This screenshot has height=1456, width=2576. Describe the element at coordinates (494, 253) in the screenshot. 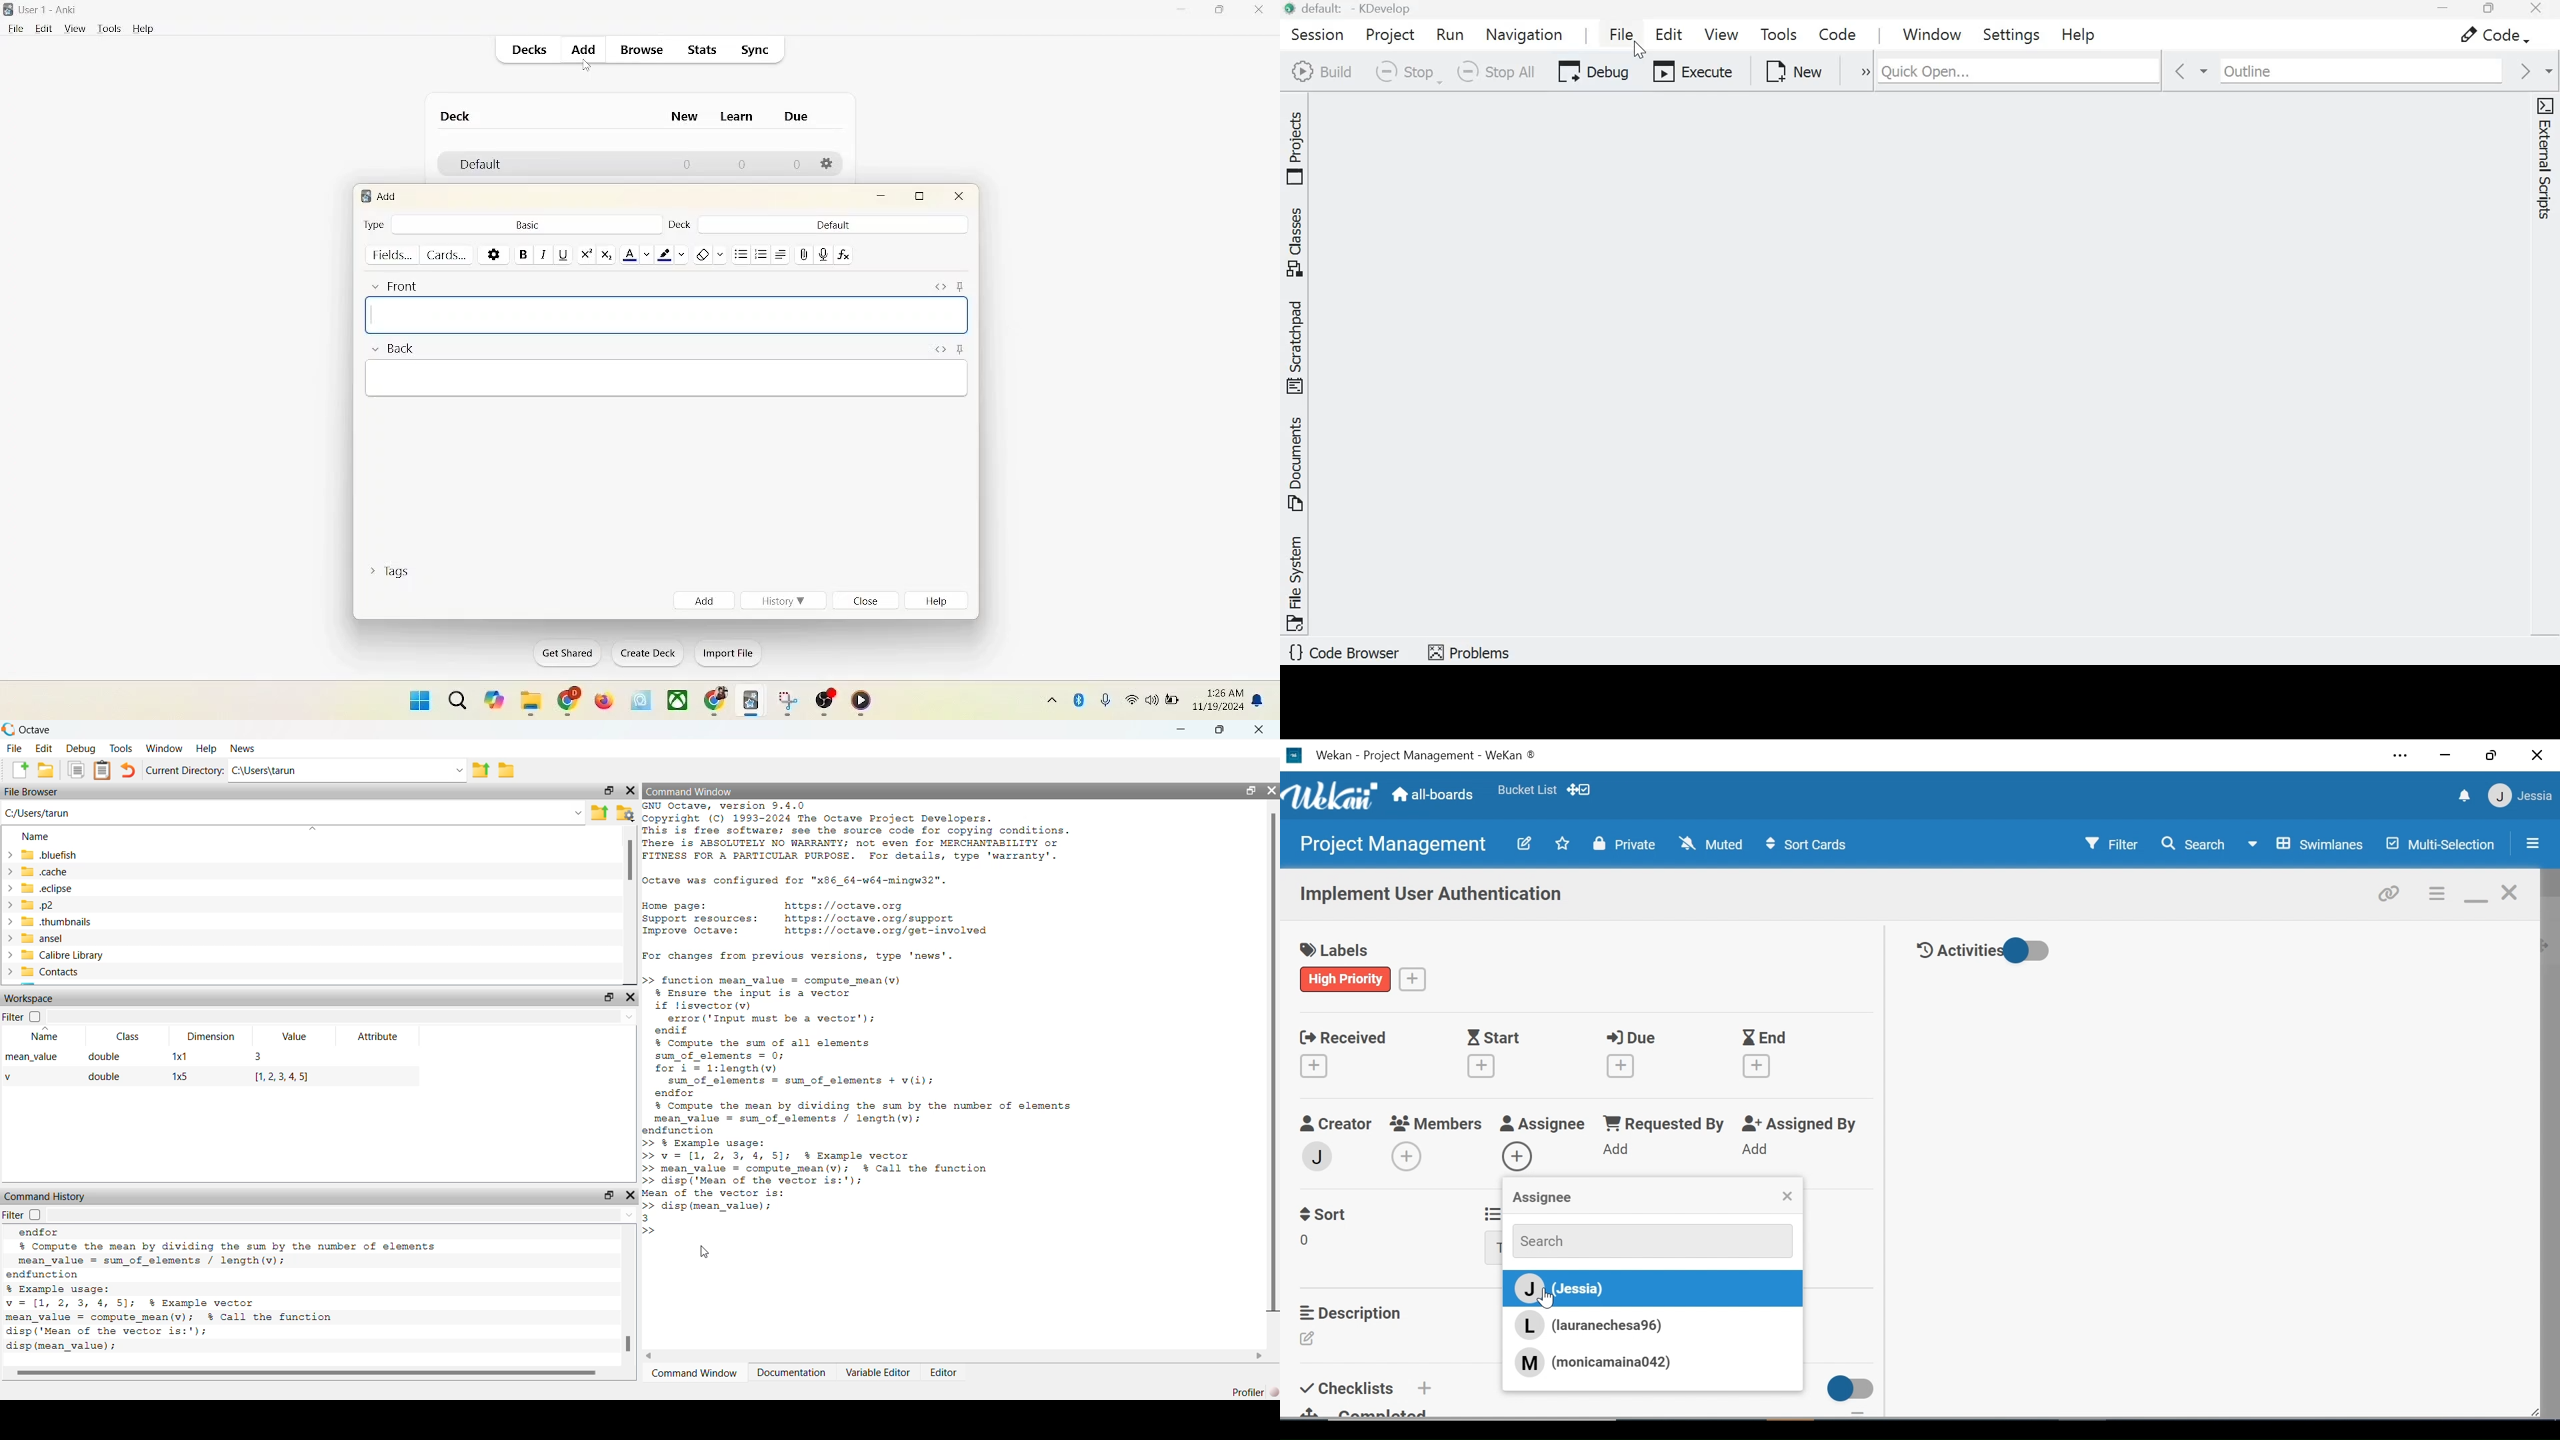

I see `settings` at that location.